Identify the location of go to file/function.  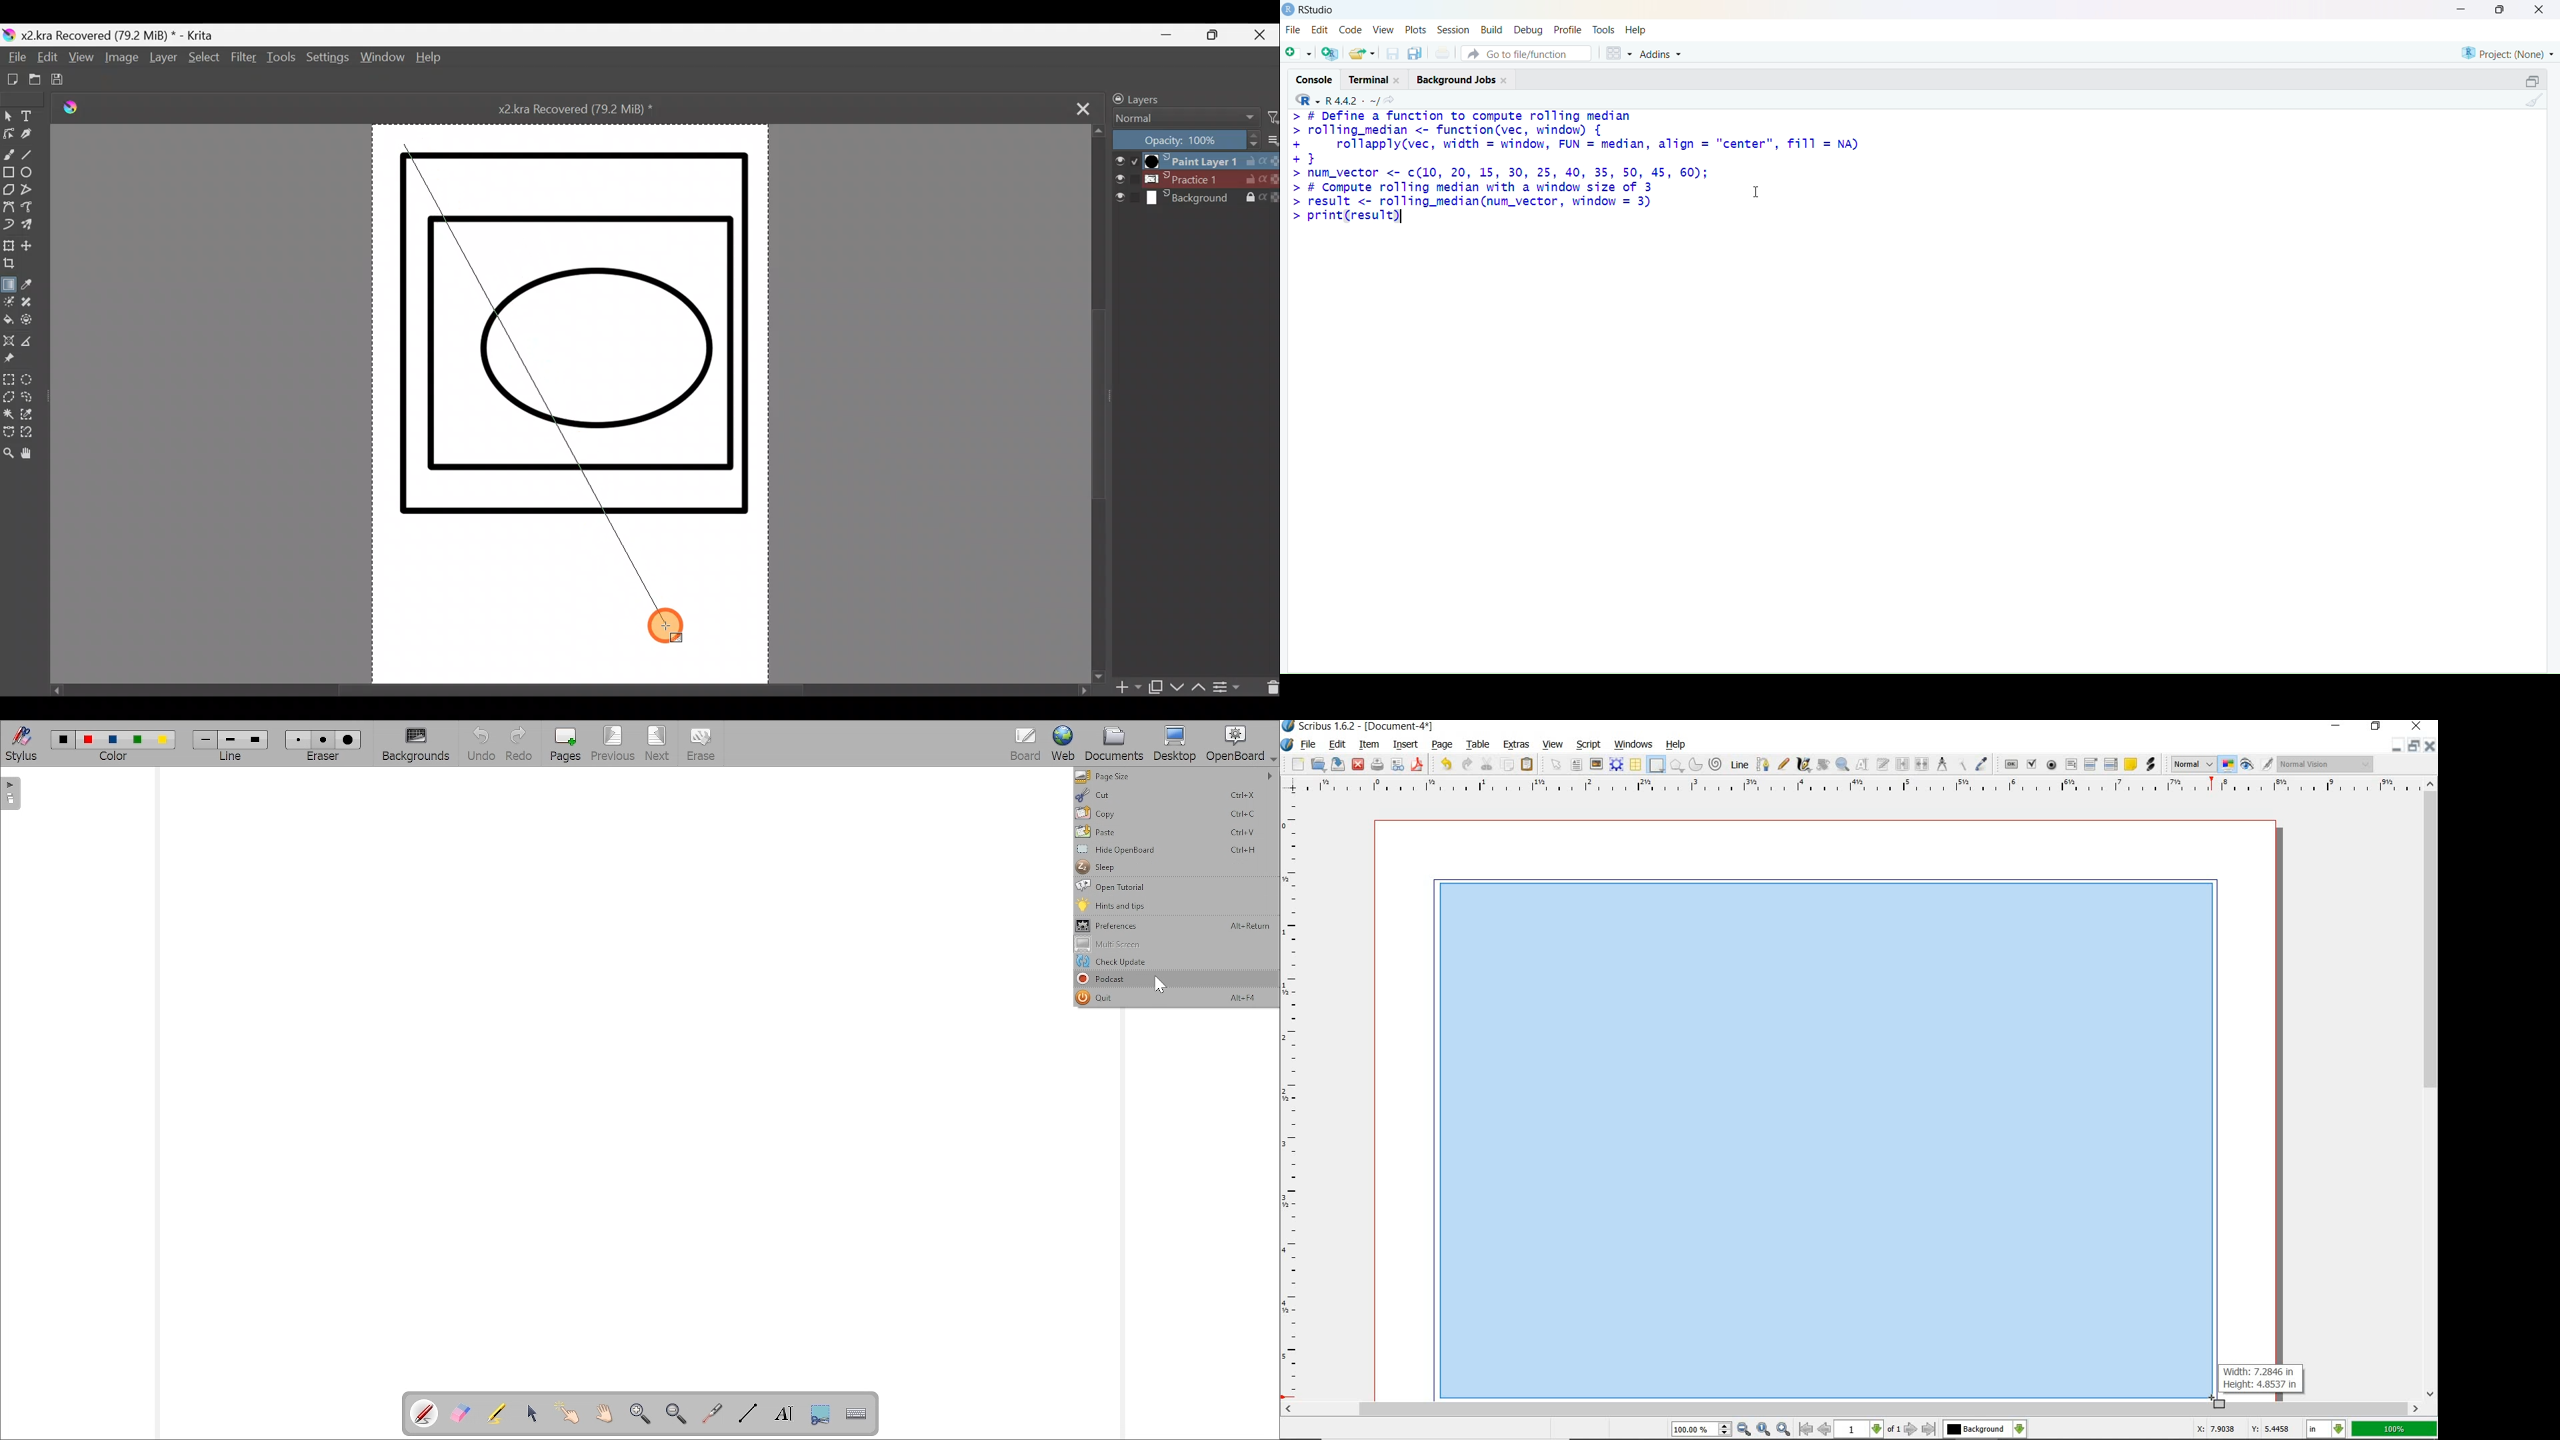
(1528, 54).